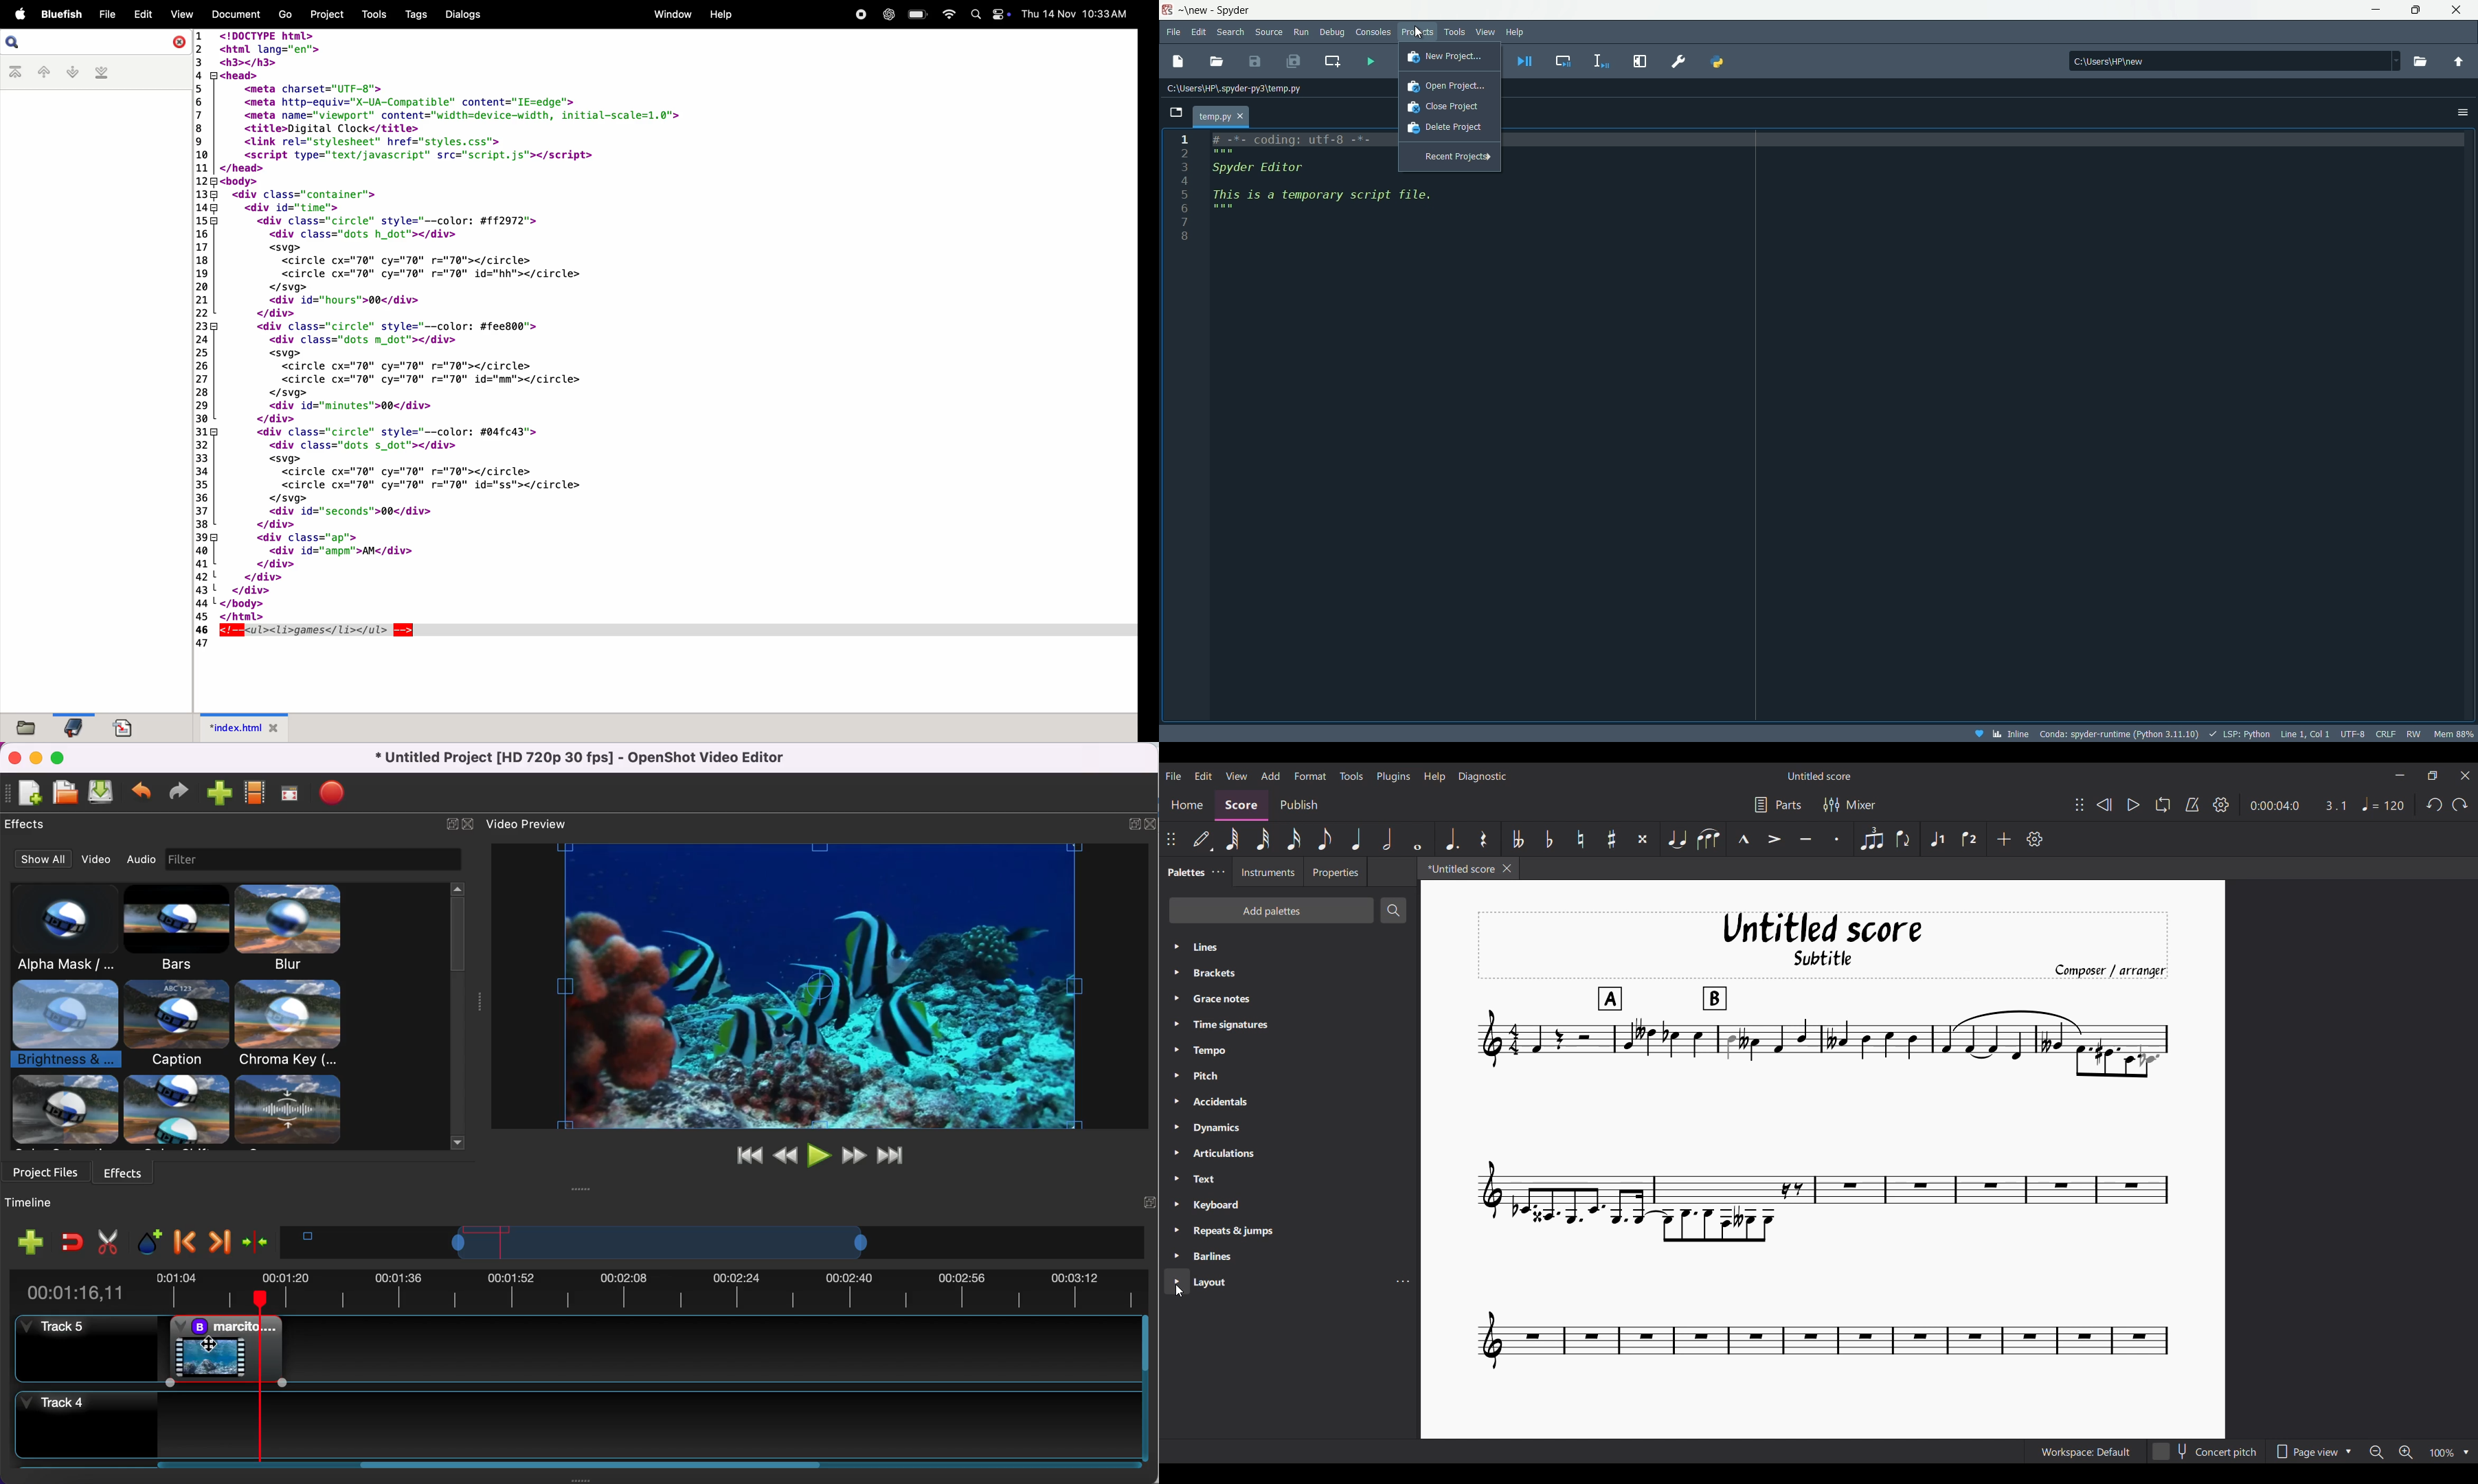 This screenshot has width=2492, height=1484. Describe the element at coordinates (1603, 60) in the screenshot. I see `Debug selection` at that location.